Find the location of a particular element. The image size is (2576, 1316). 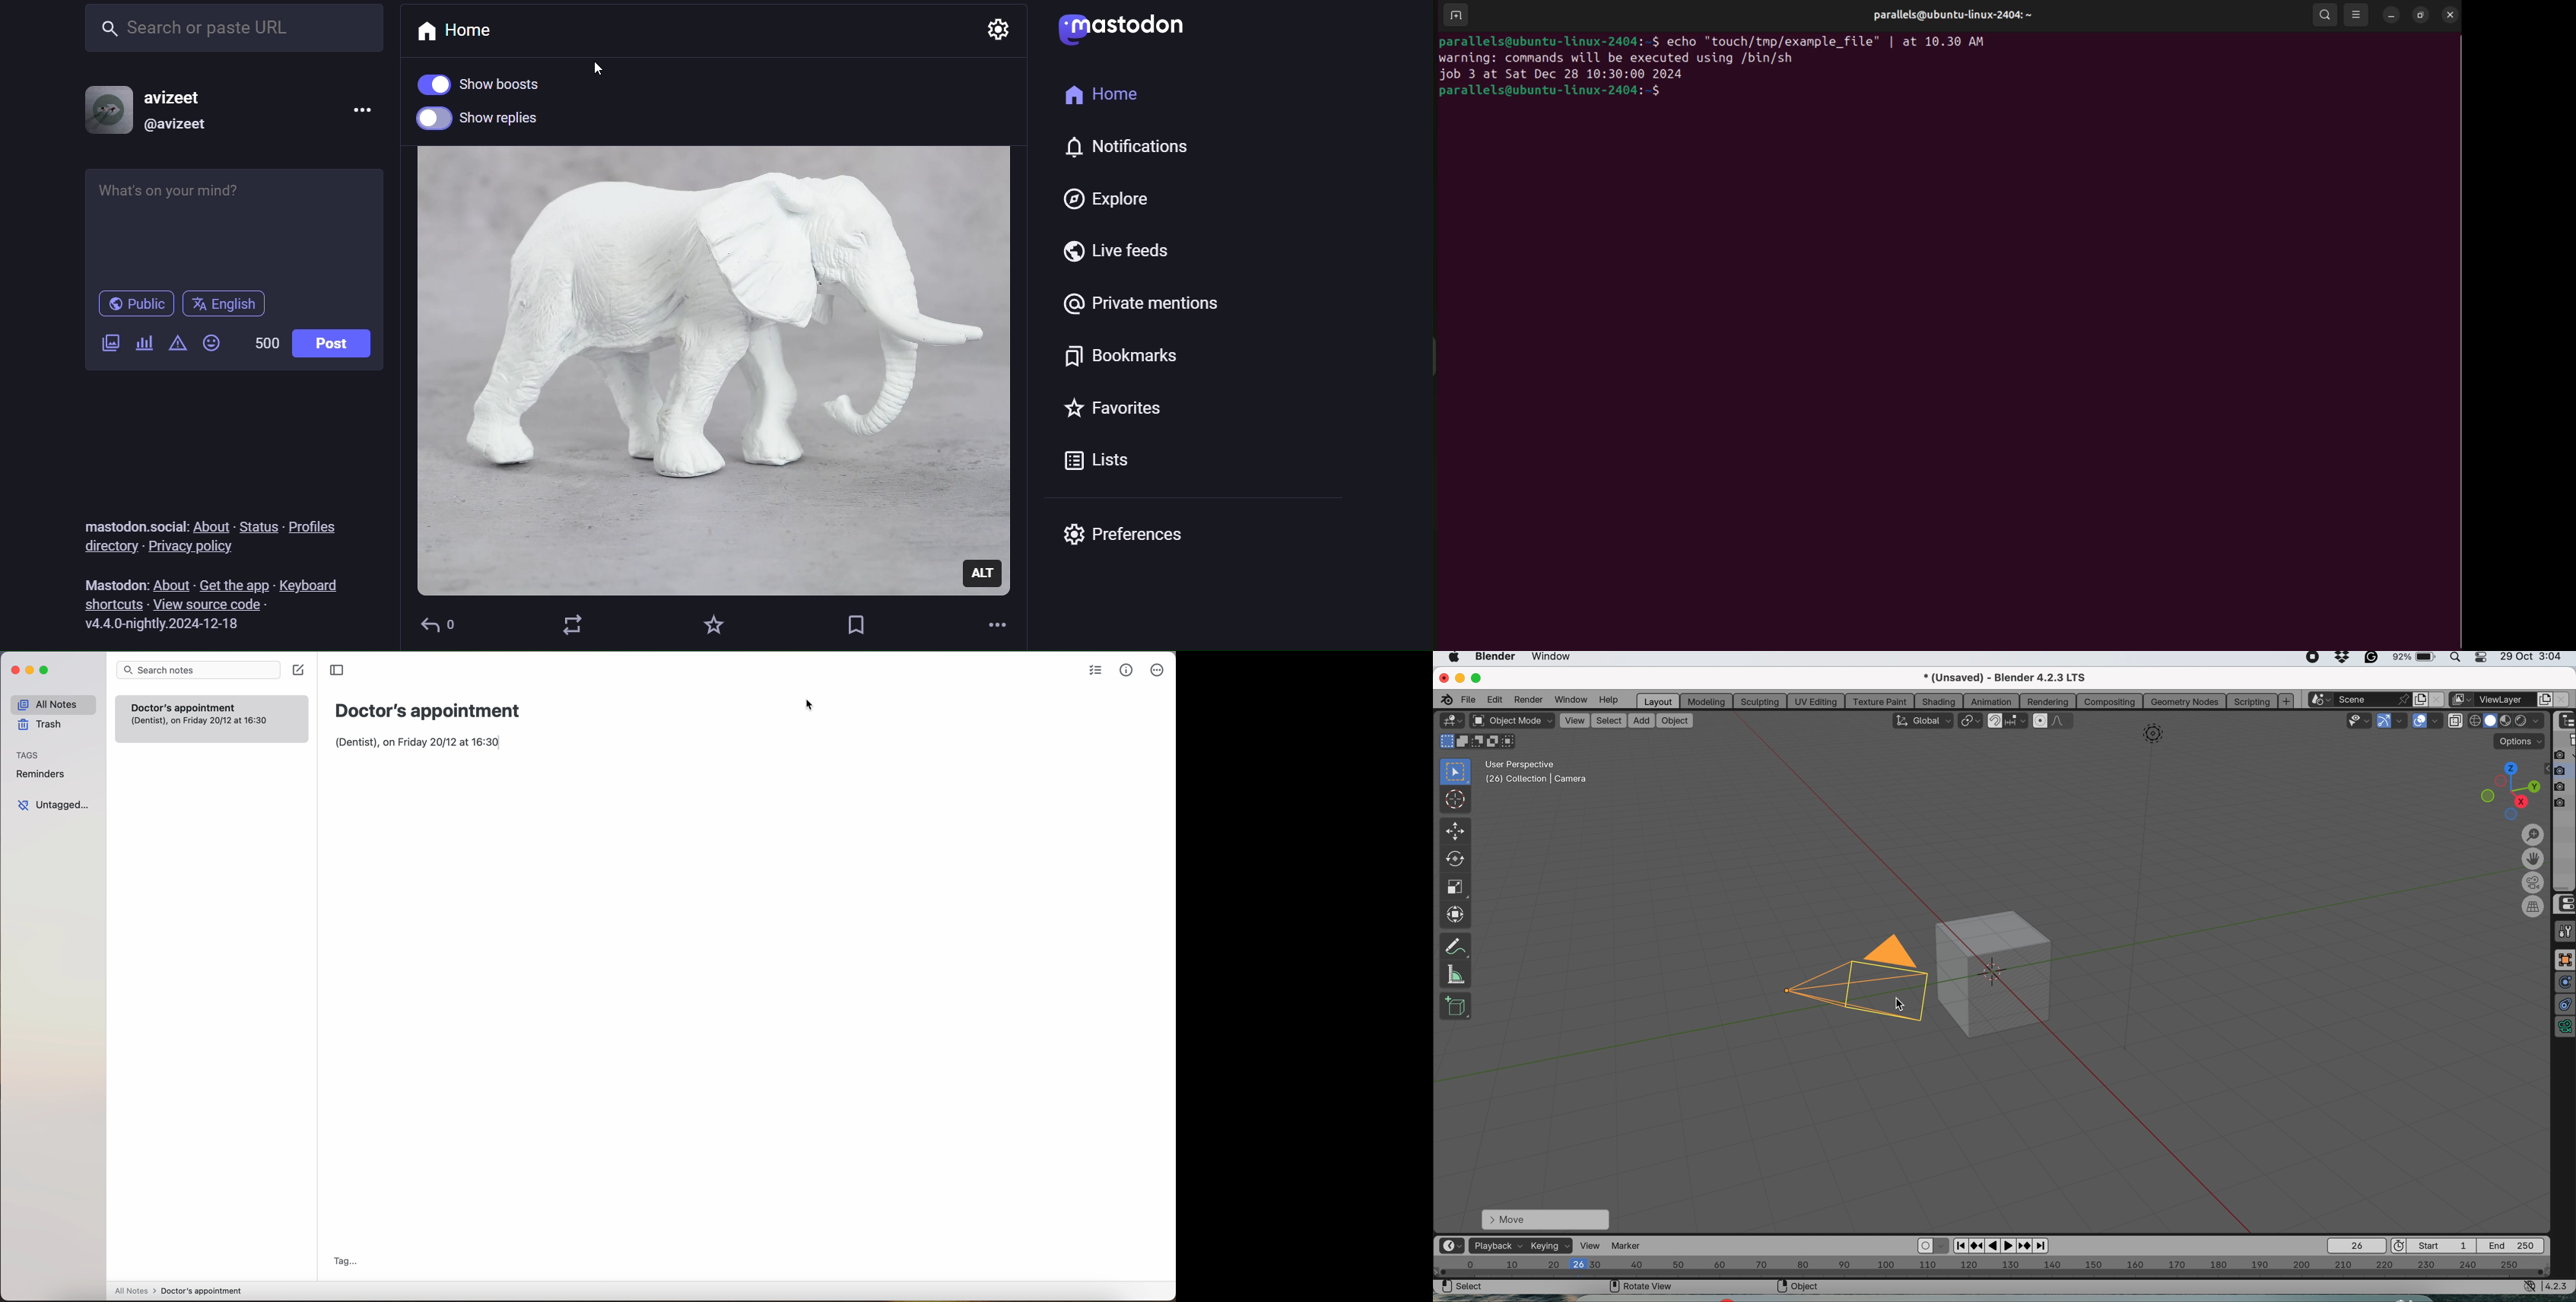

view options is located at coordinates (2359, 16).